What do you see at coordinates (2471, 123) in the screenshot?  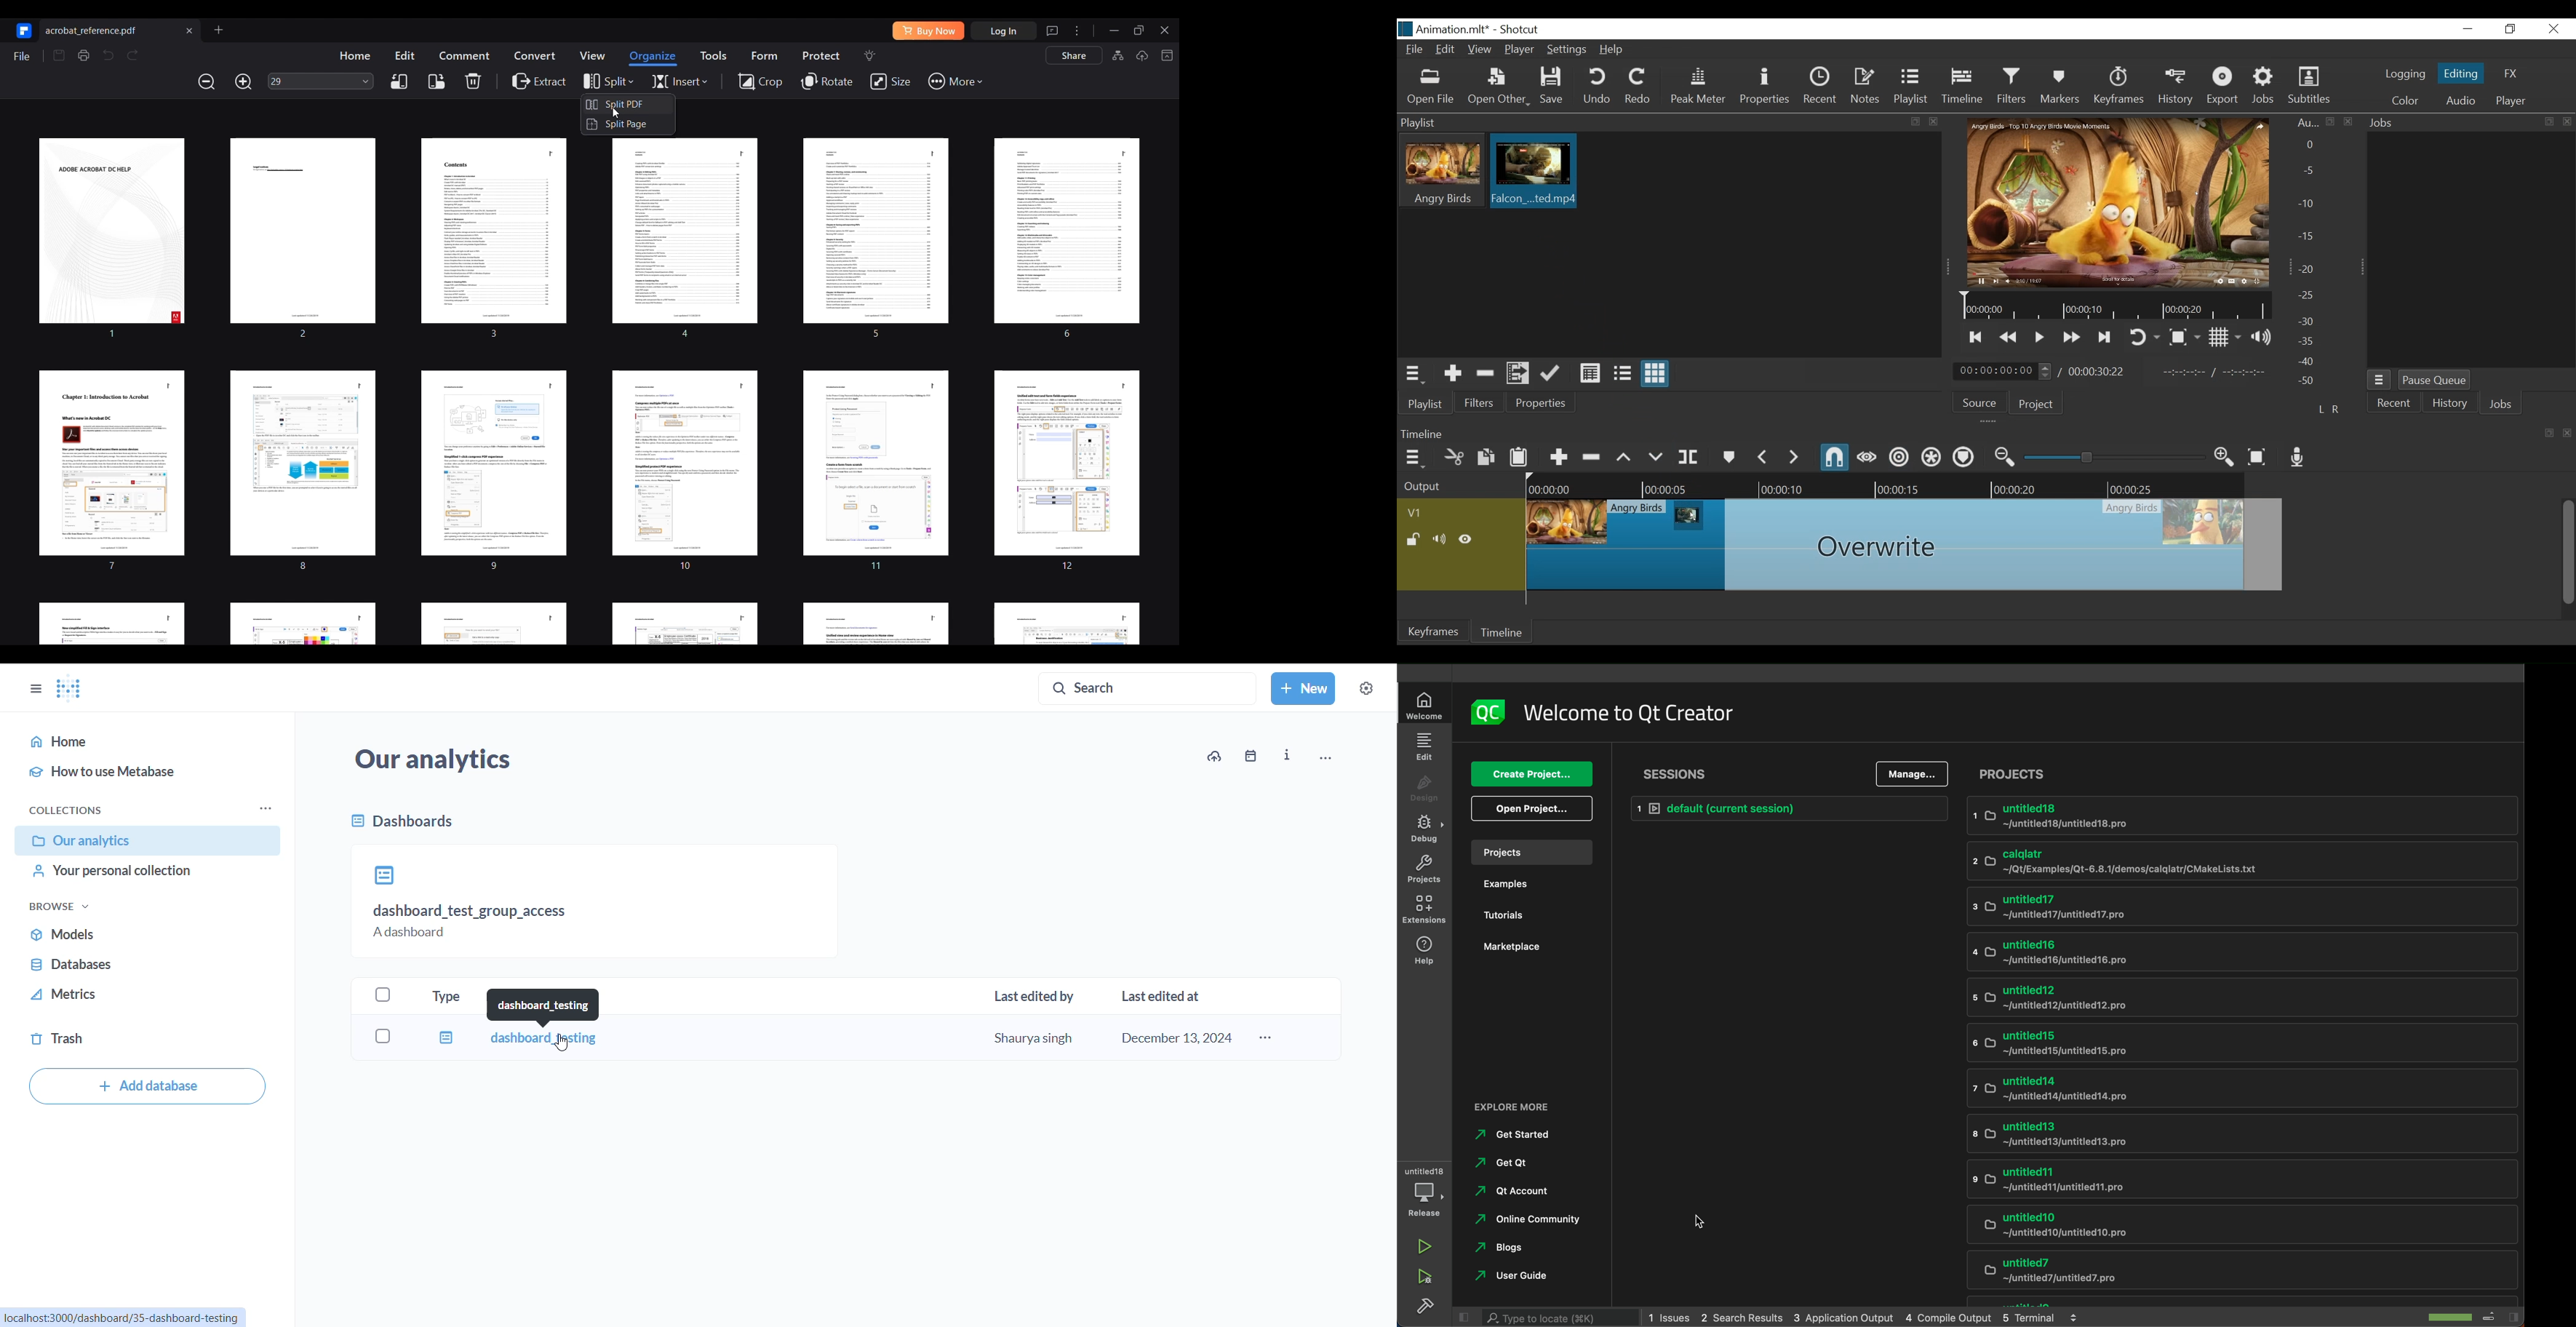 I see `Jobs Panel` at bounding box center [2471, 123].